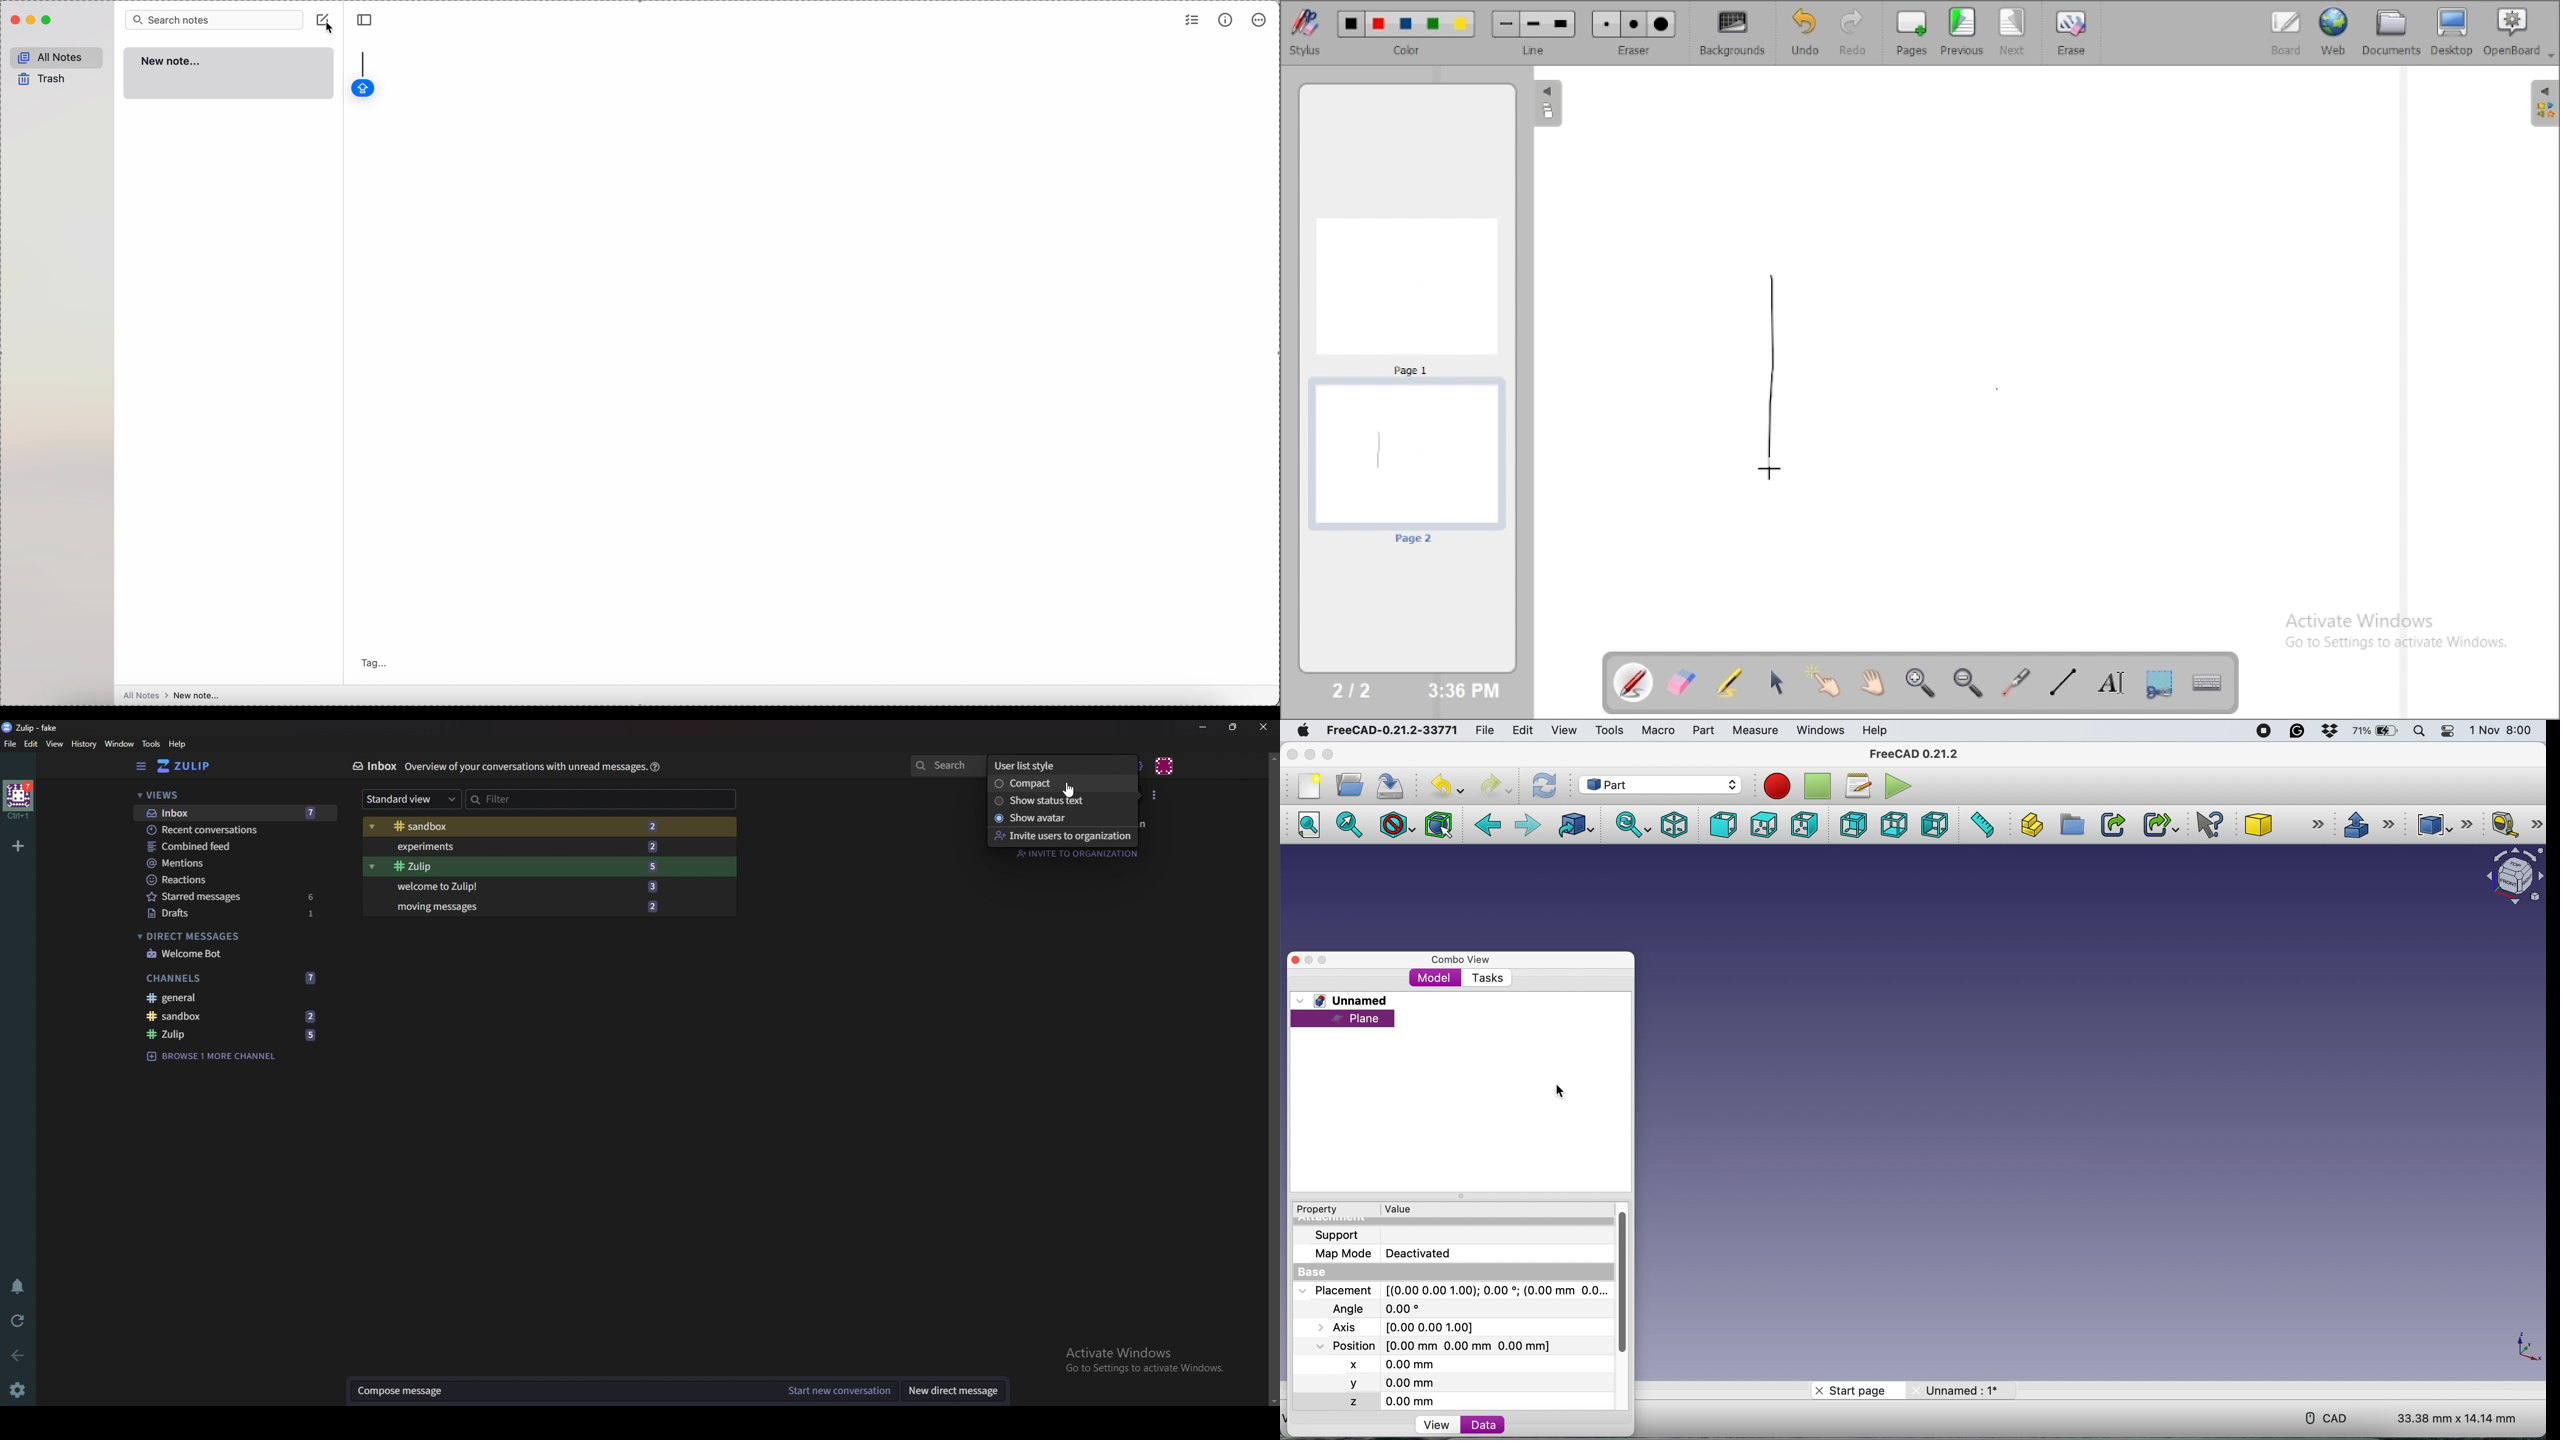 The width and height of the screenshot is (2576, 1456). Describe the element at coordinates (1763, 826) in the screenshot. I see `top` at that location.